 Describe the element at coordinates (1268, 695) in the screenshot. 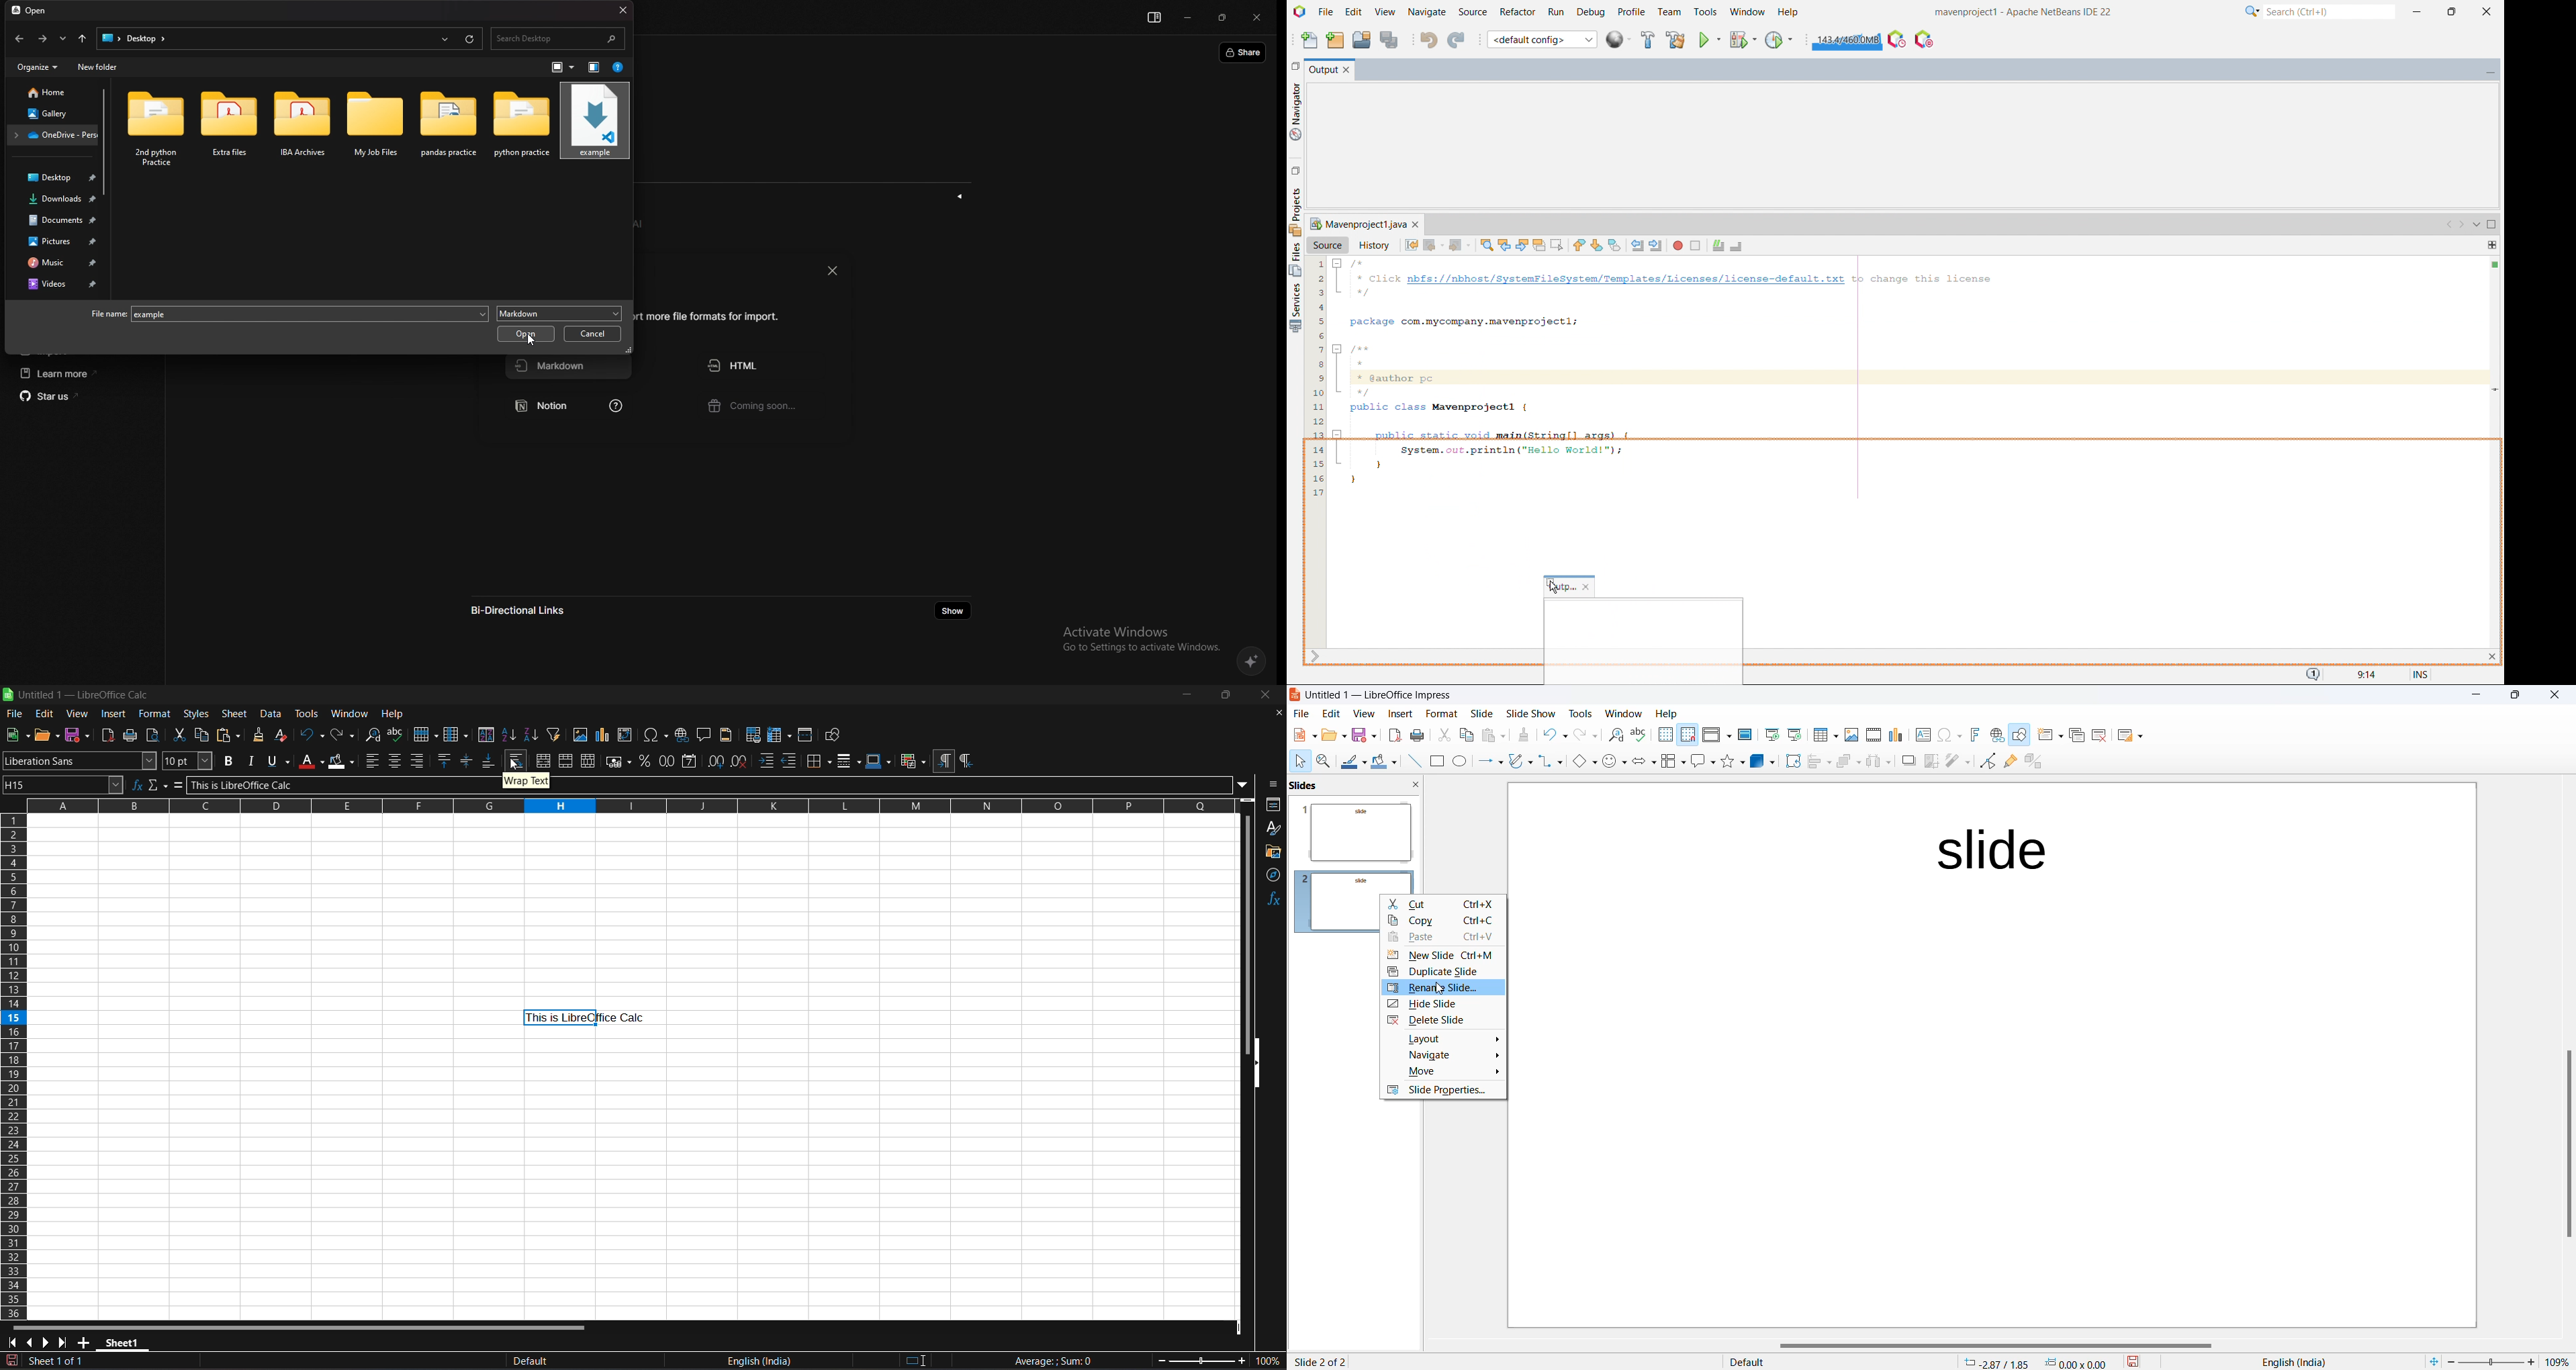

I see `close` at that location.